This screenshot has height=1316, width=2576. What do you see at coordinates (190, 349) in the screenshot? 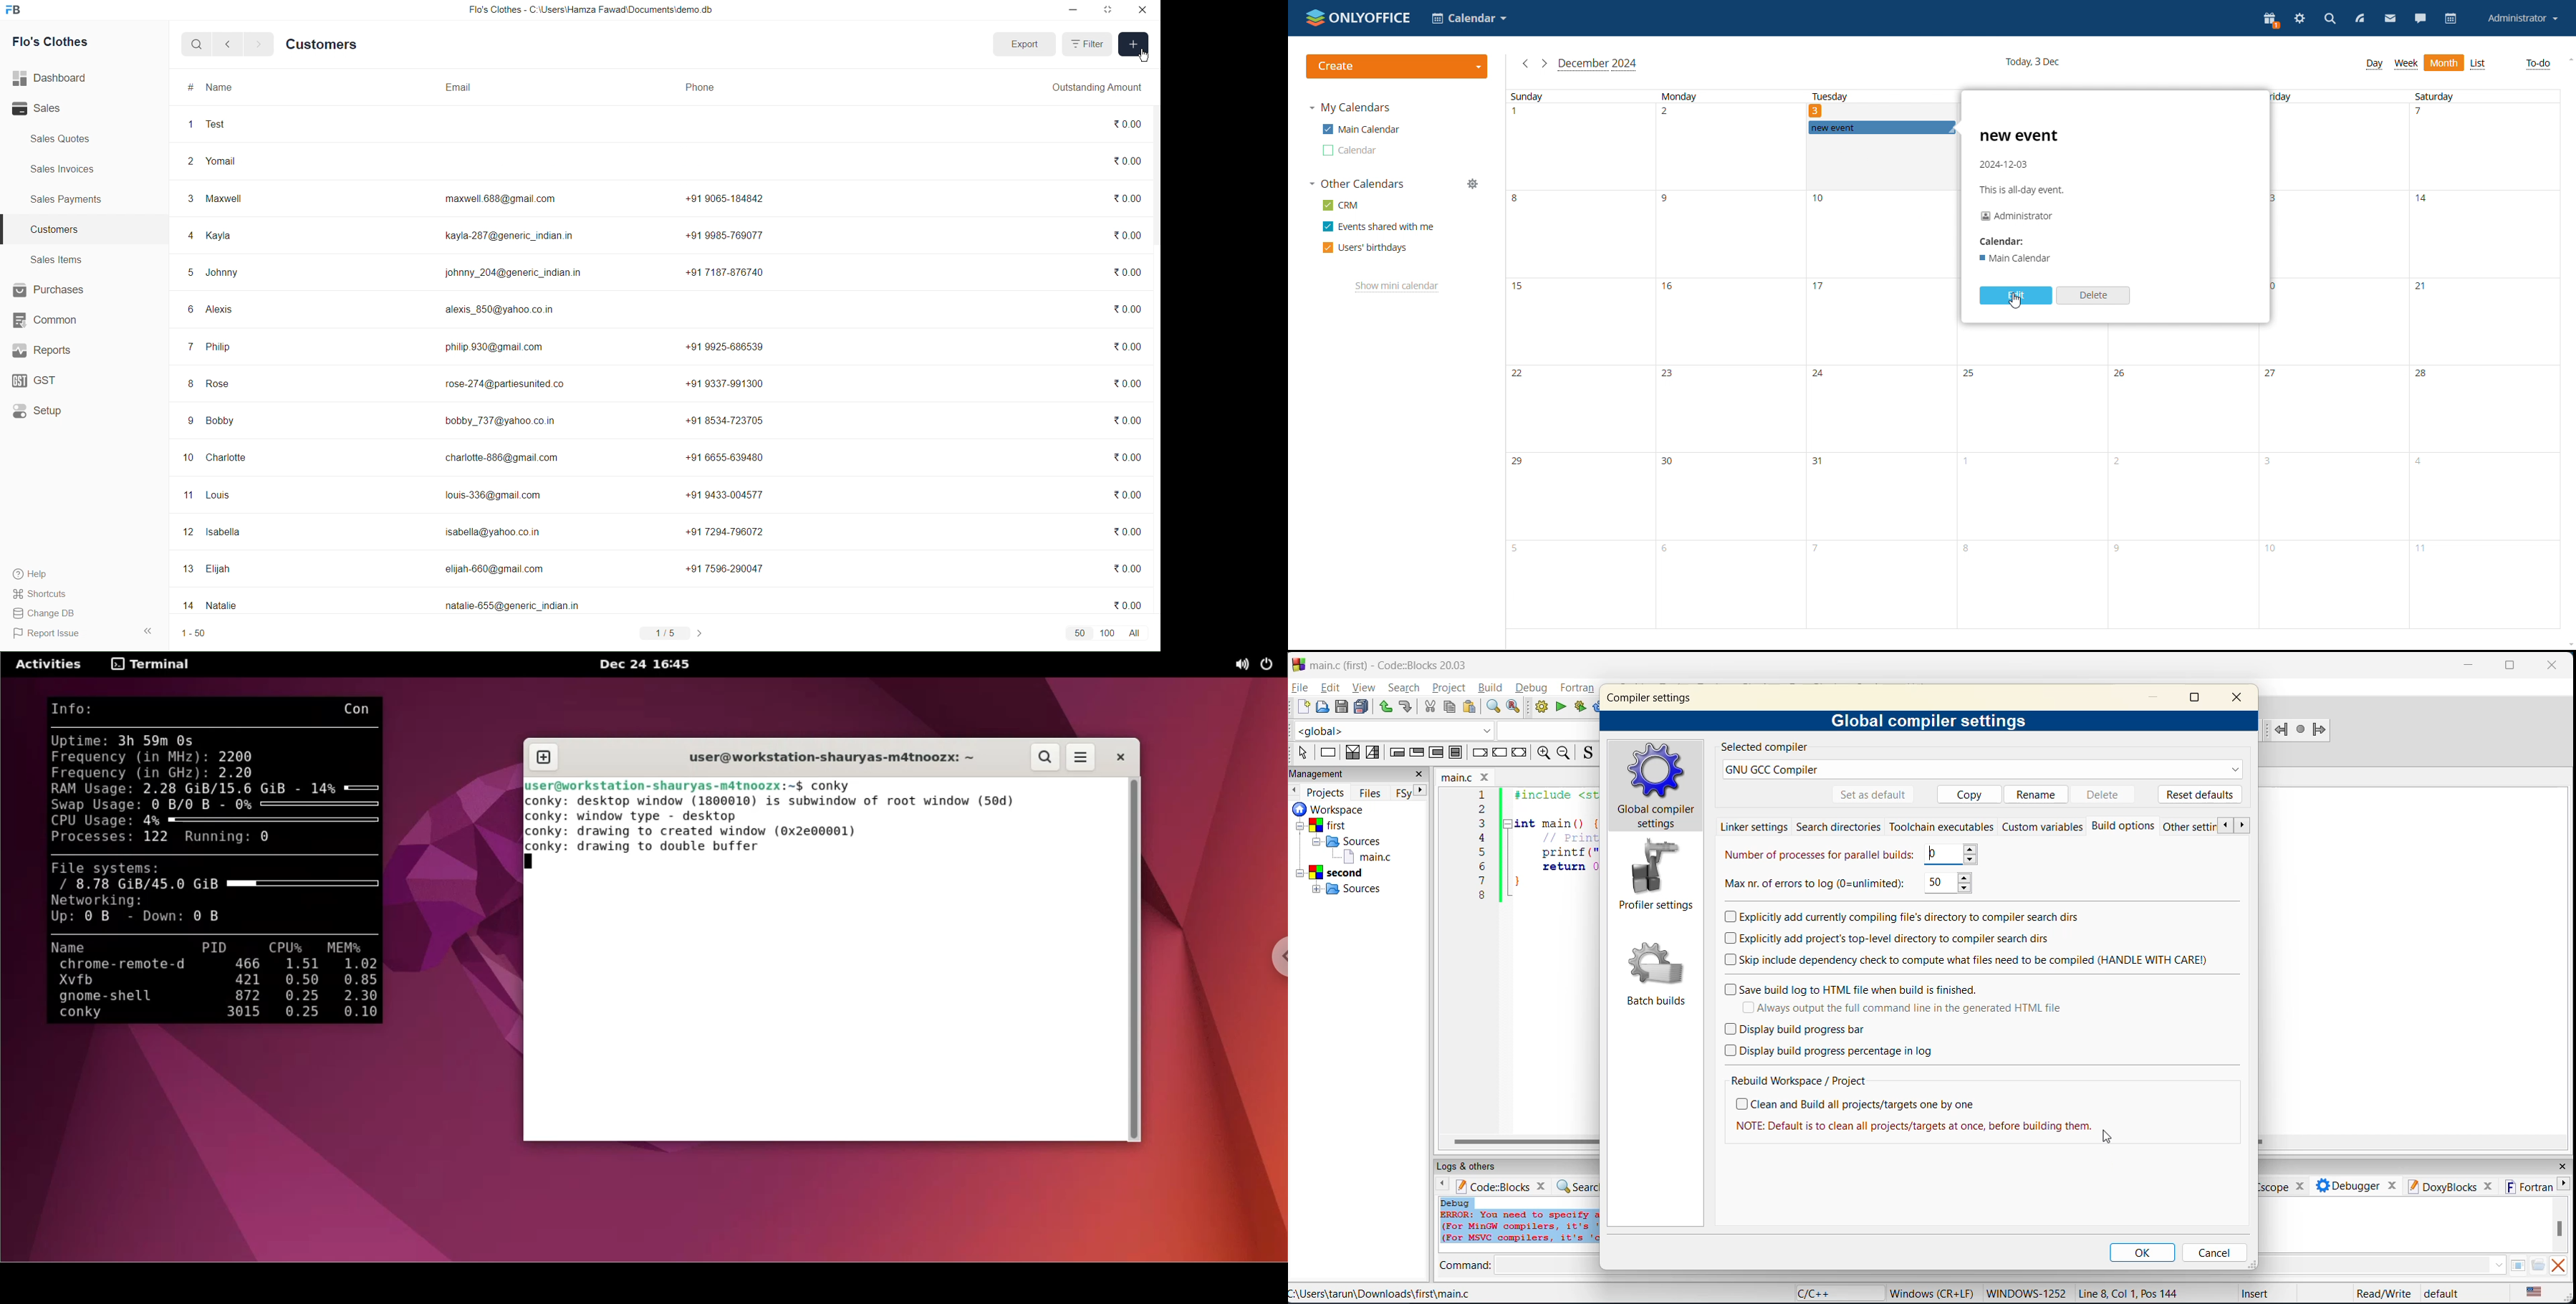
I see `7` at bounding box center [190, 349].